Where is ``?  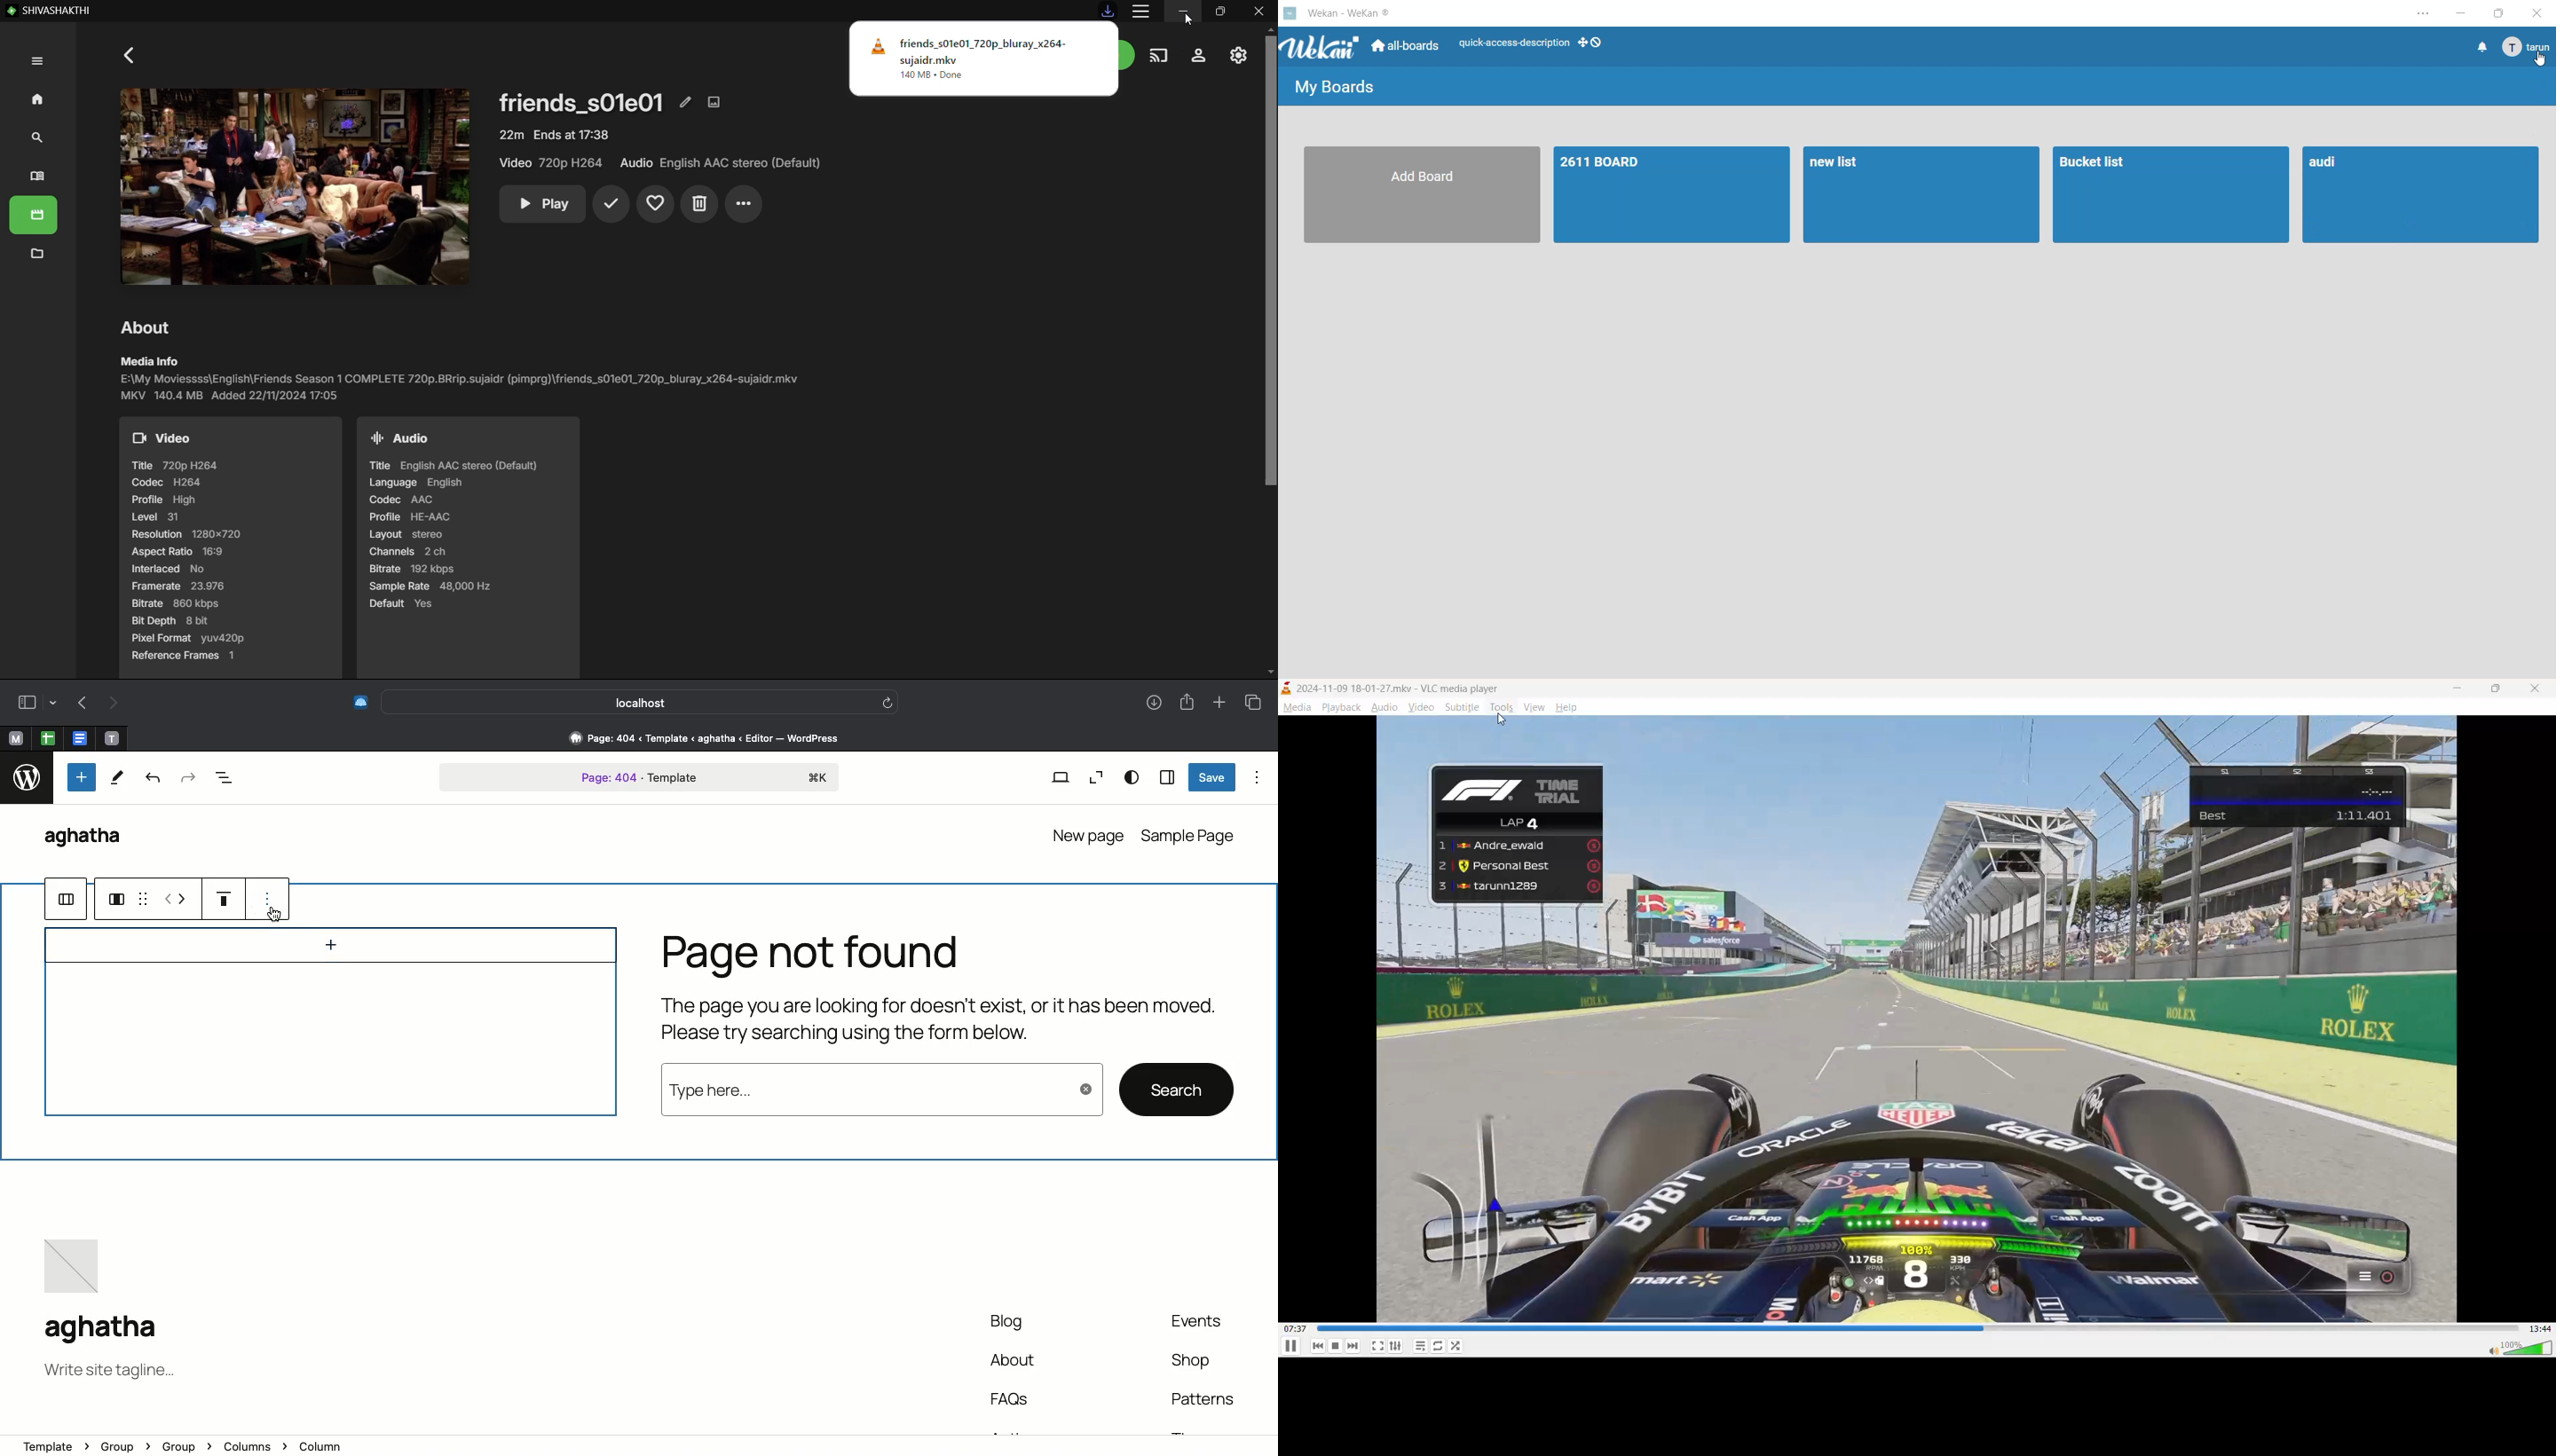  is located at coordinates (37, 136).